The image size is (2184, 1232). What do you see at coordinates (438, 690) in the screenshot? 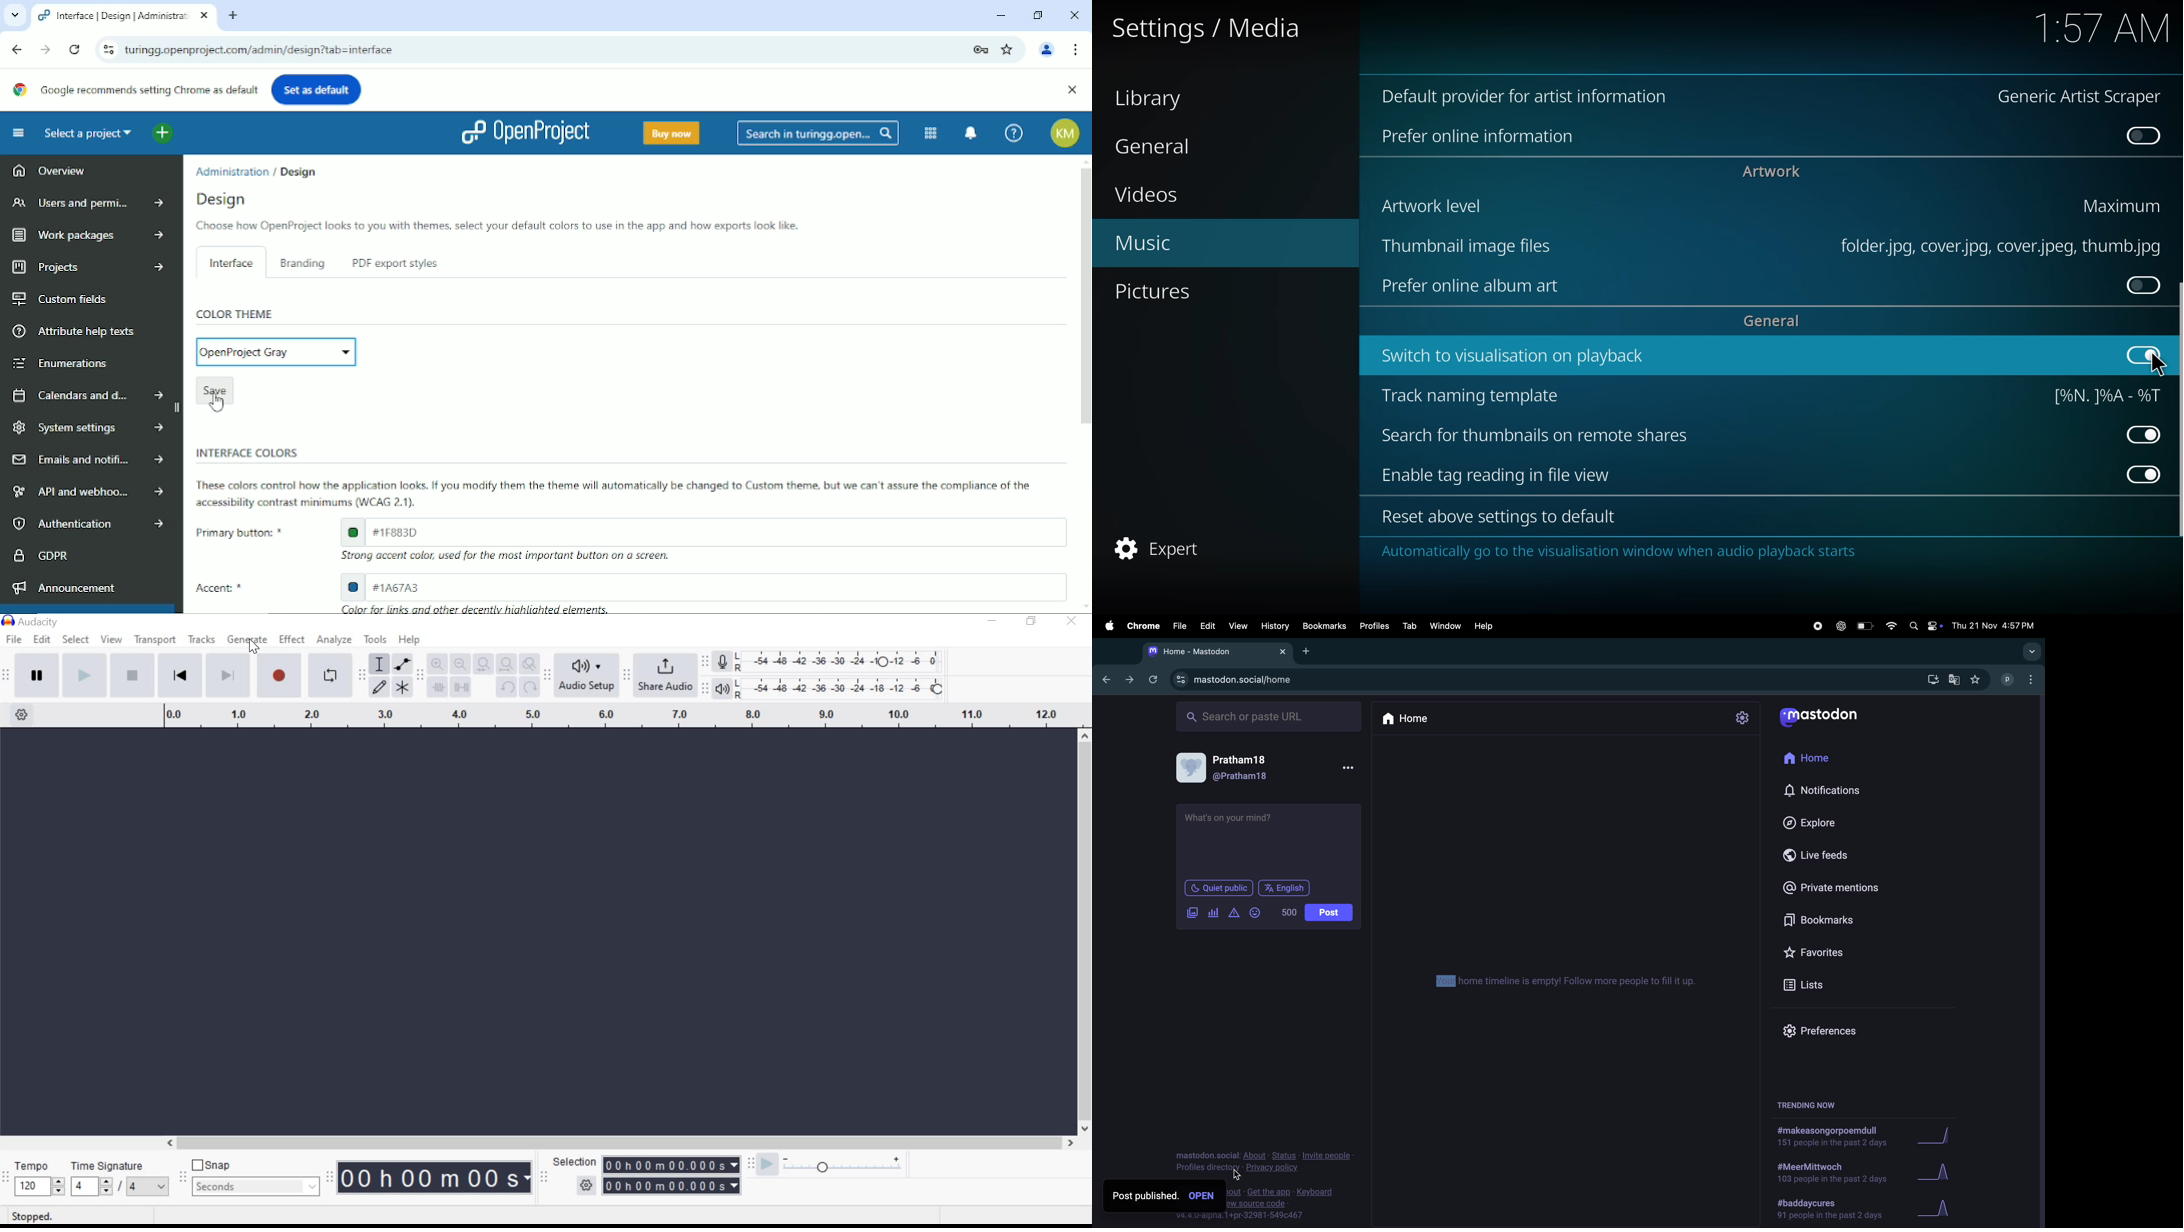
I see `Trim audio outside selection` at bounding box center [438, 690].